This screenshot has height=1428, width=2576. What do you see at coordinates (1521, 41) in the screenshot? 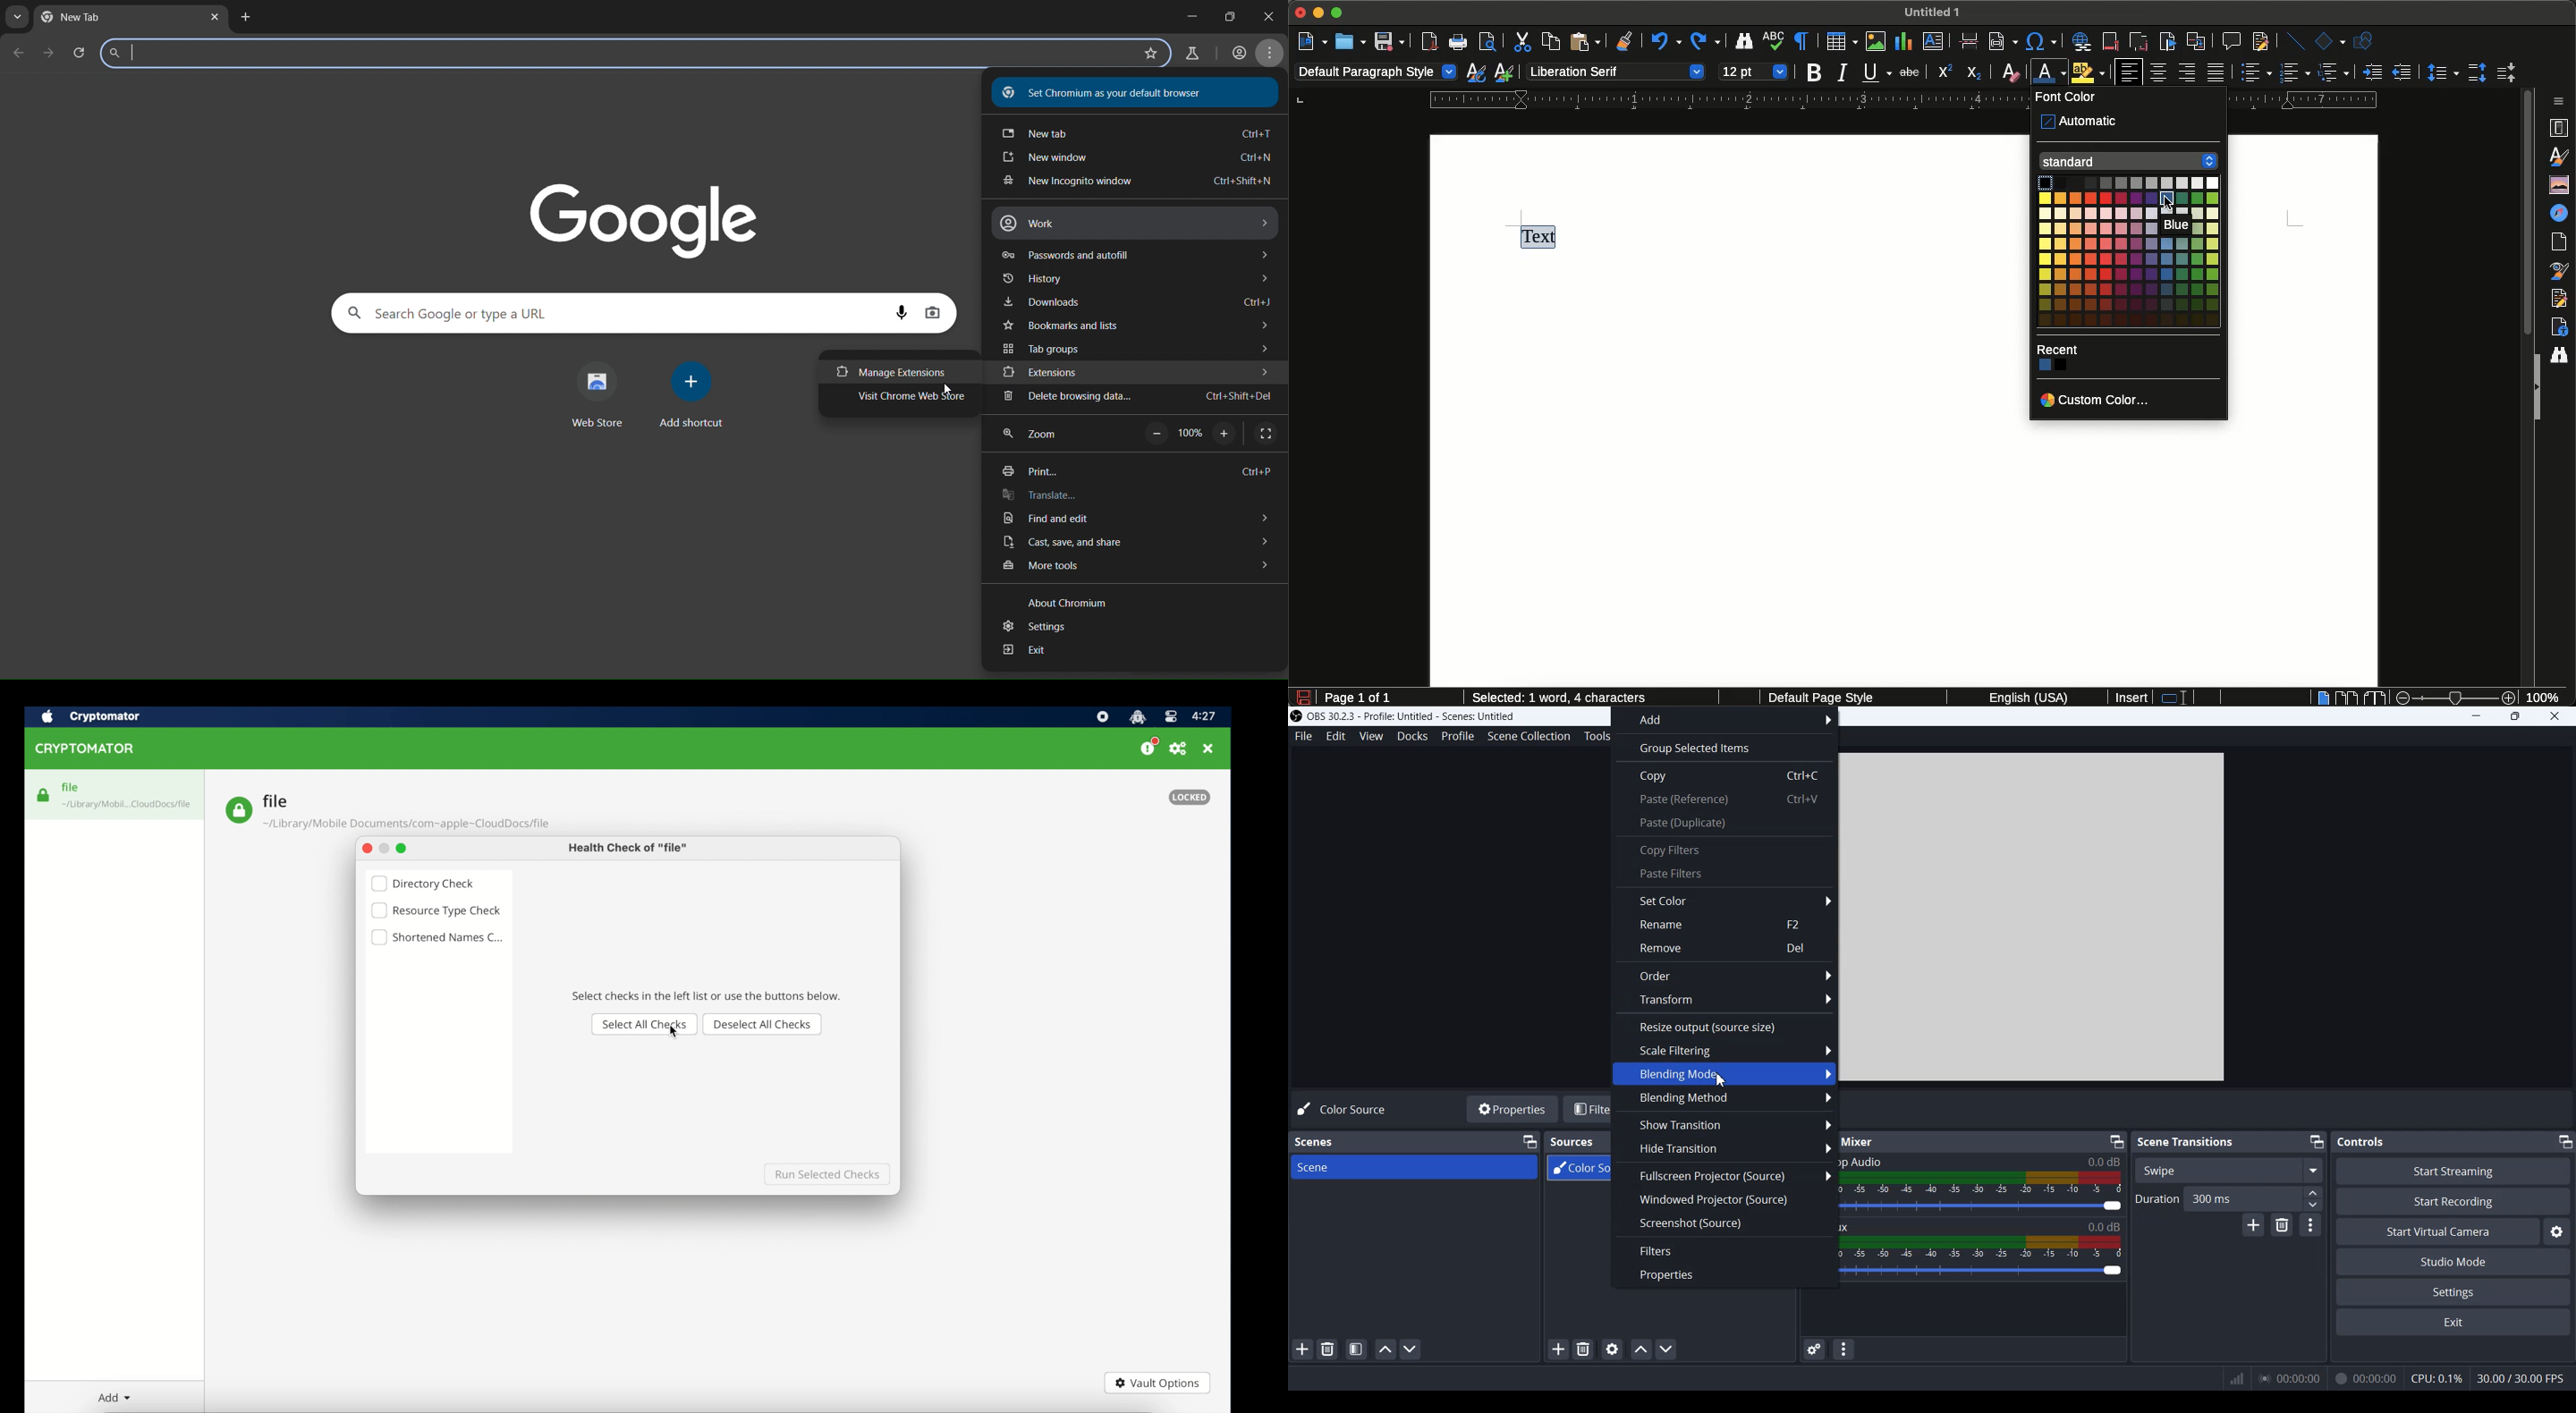
I see `Cut` at bounding box center [1521, 41].